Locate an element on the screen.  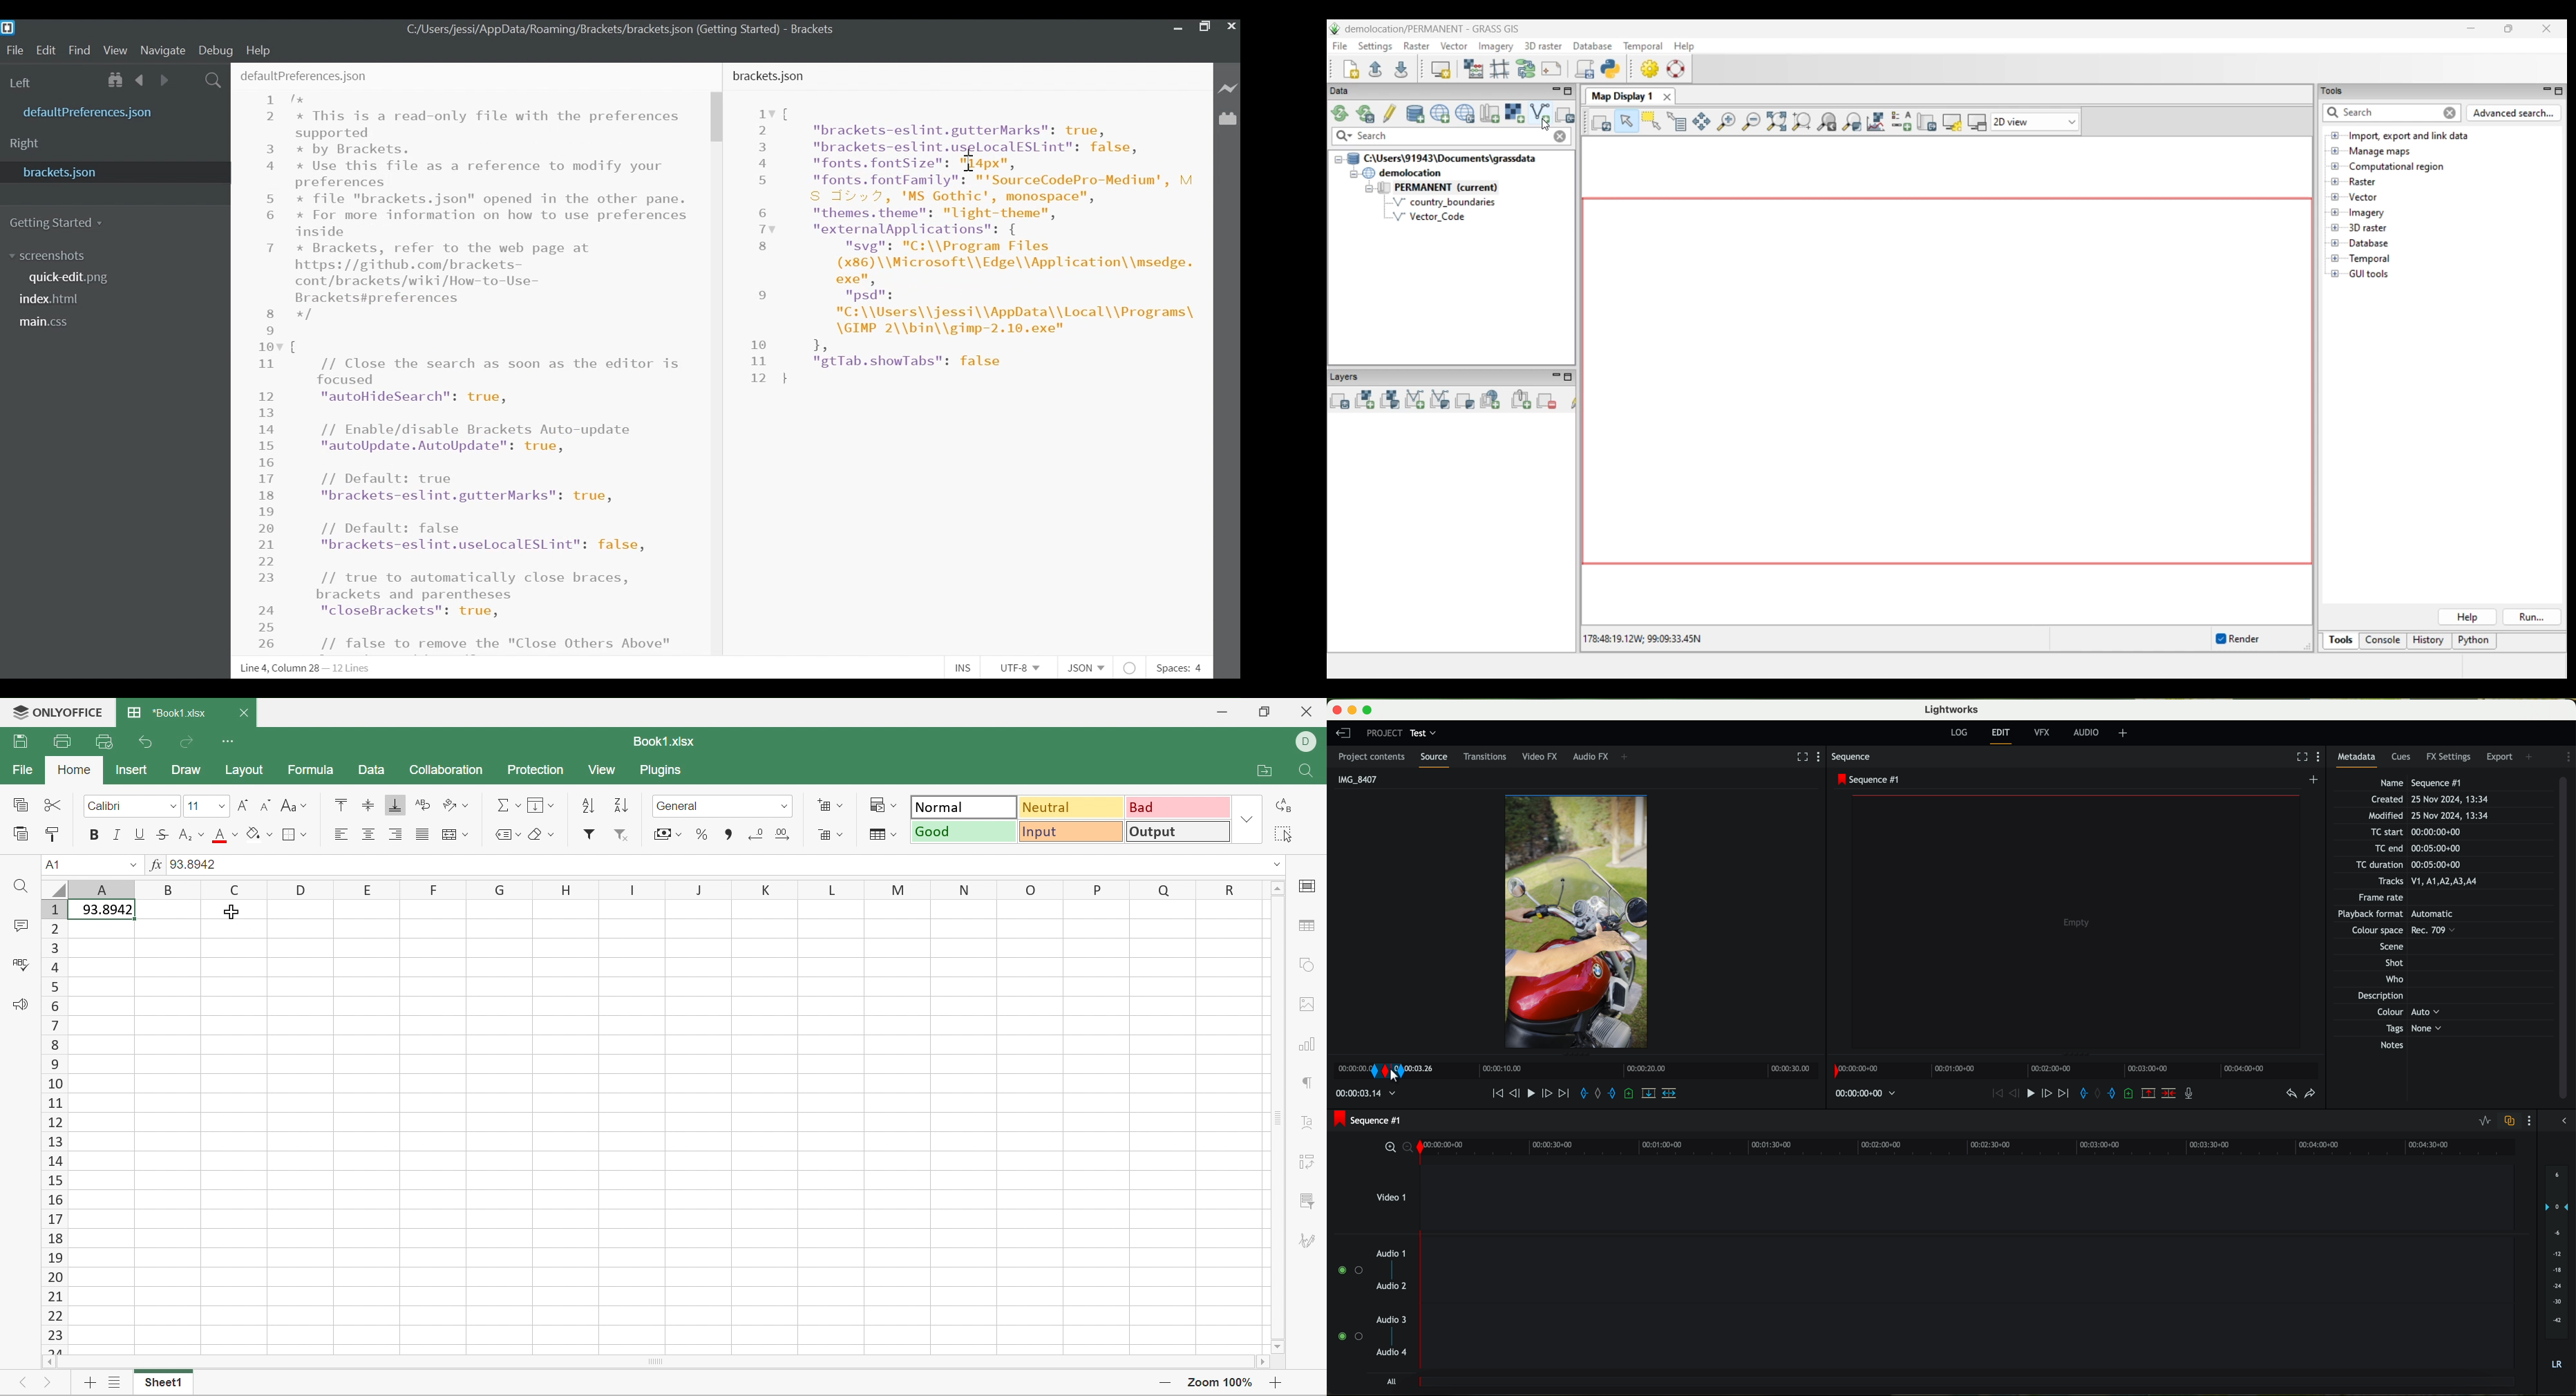
Drop Down is located at coordinates (1247, 819).